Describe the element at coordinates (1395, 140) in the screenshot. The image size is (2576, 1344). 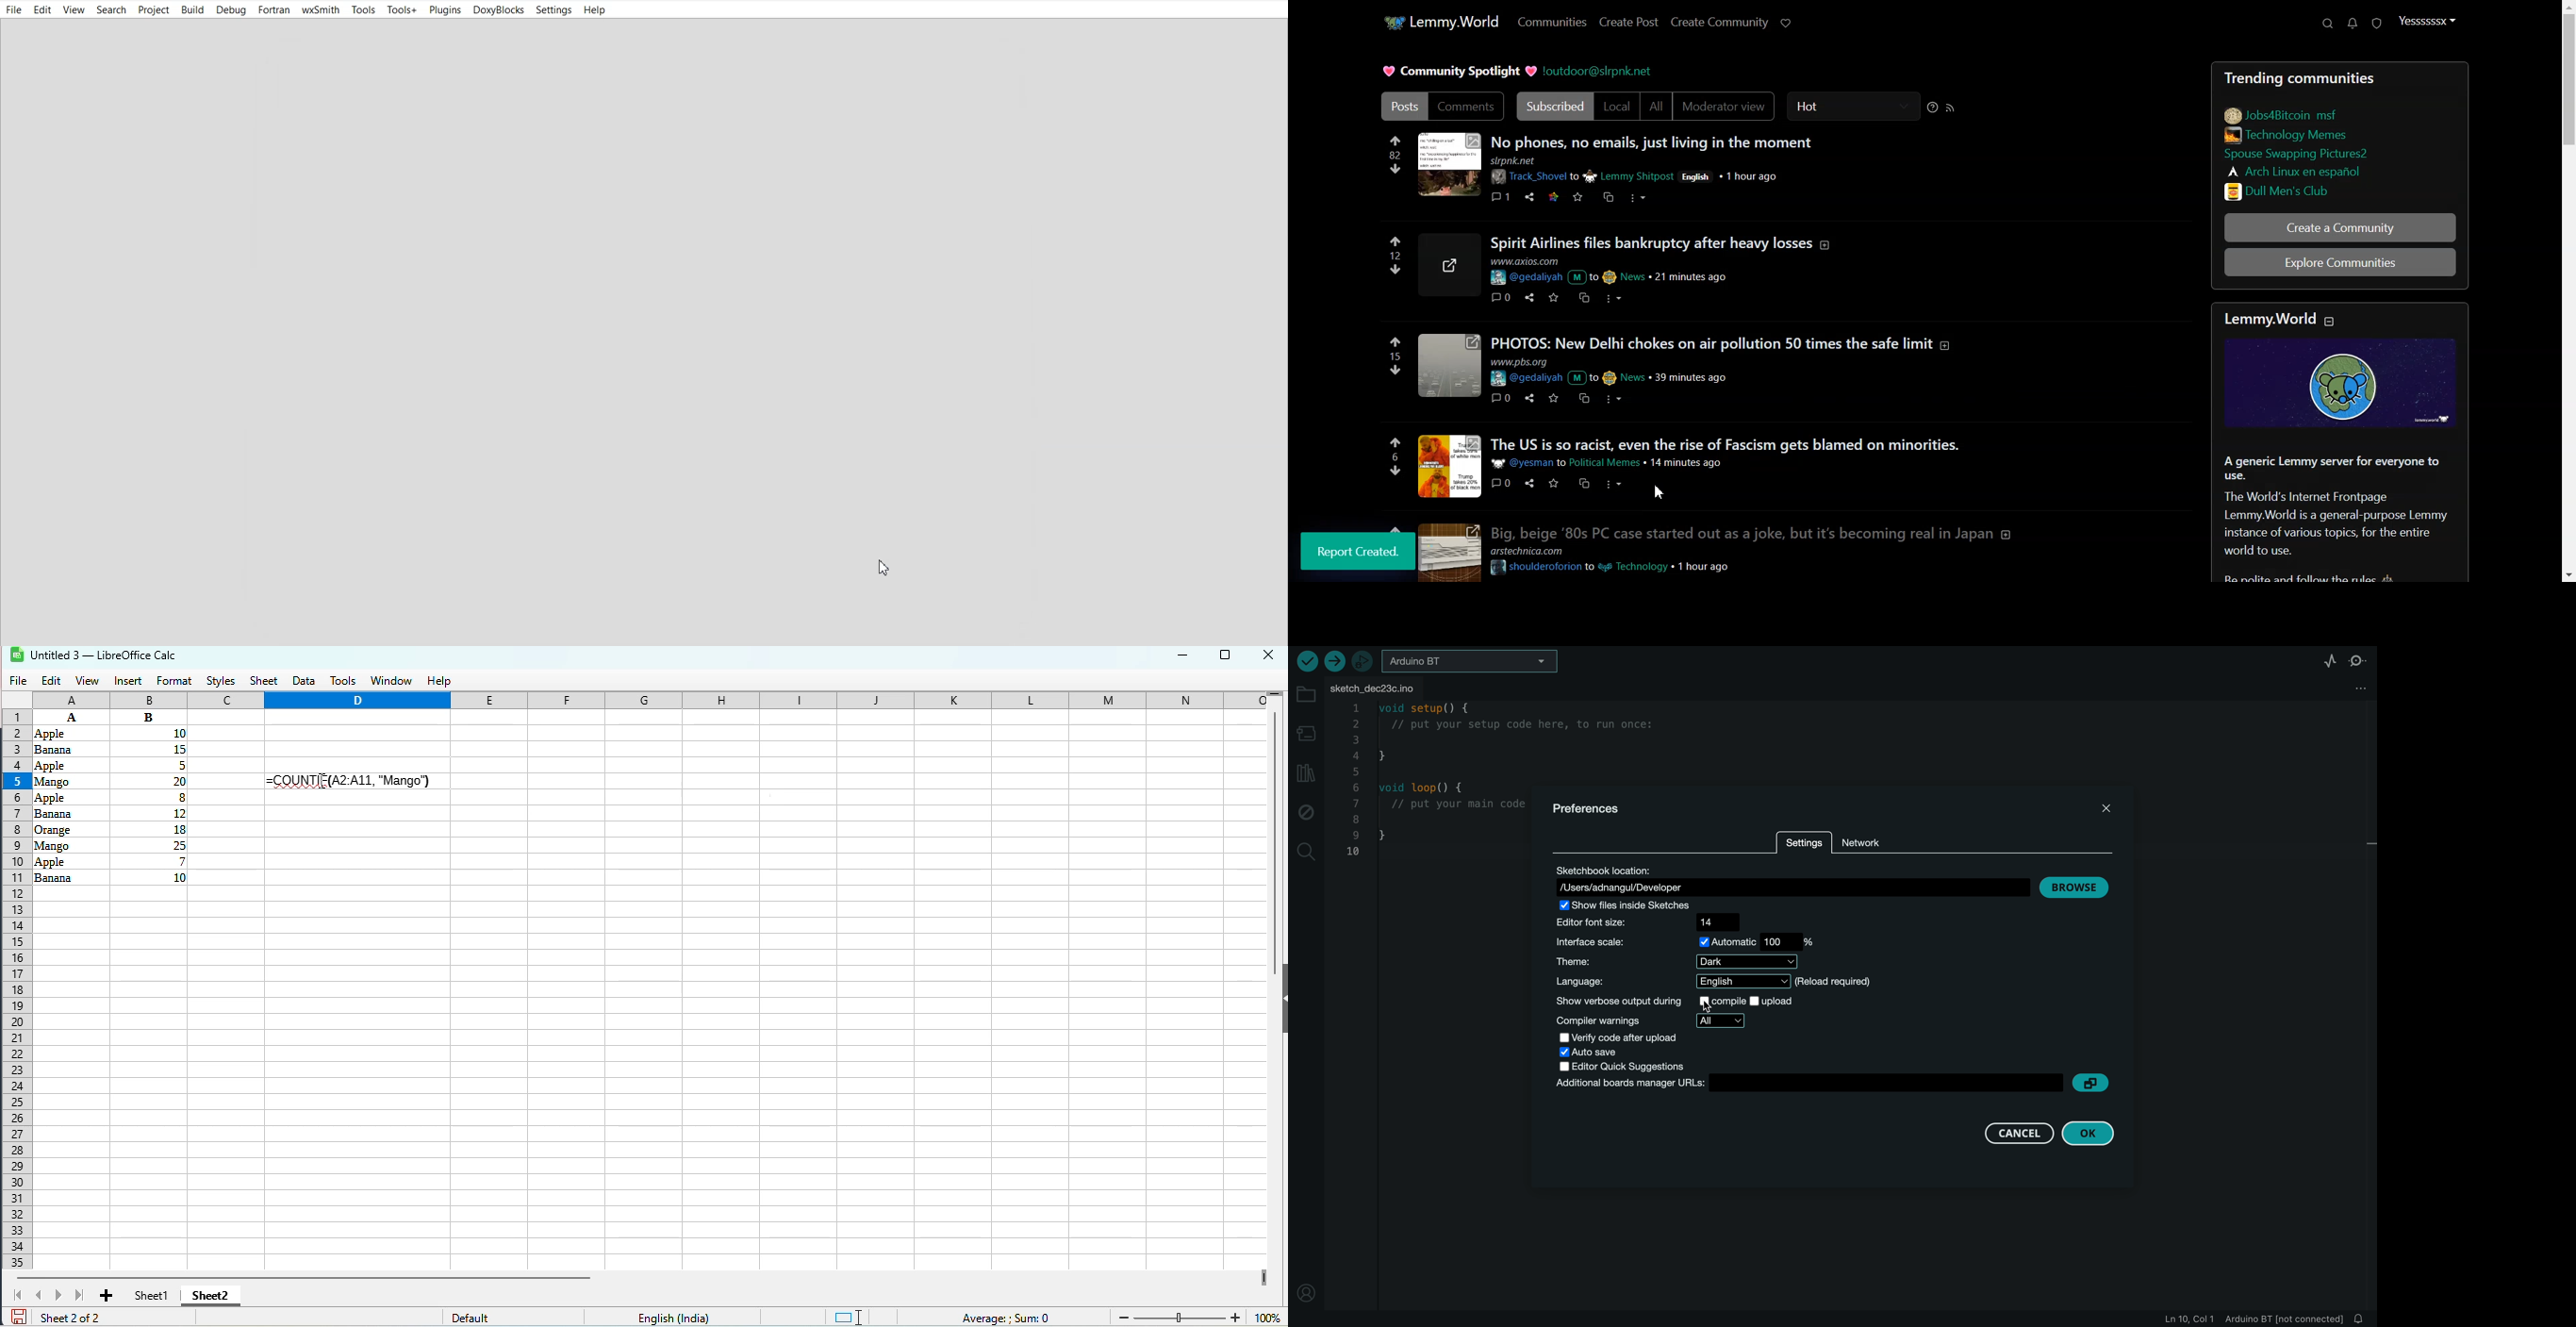
I see `upvote` at that location.